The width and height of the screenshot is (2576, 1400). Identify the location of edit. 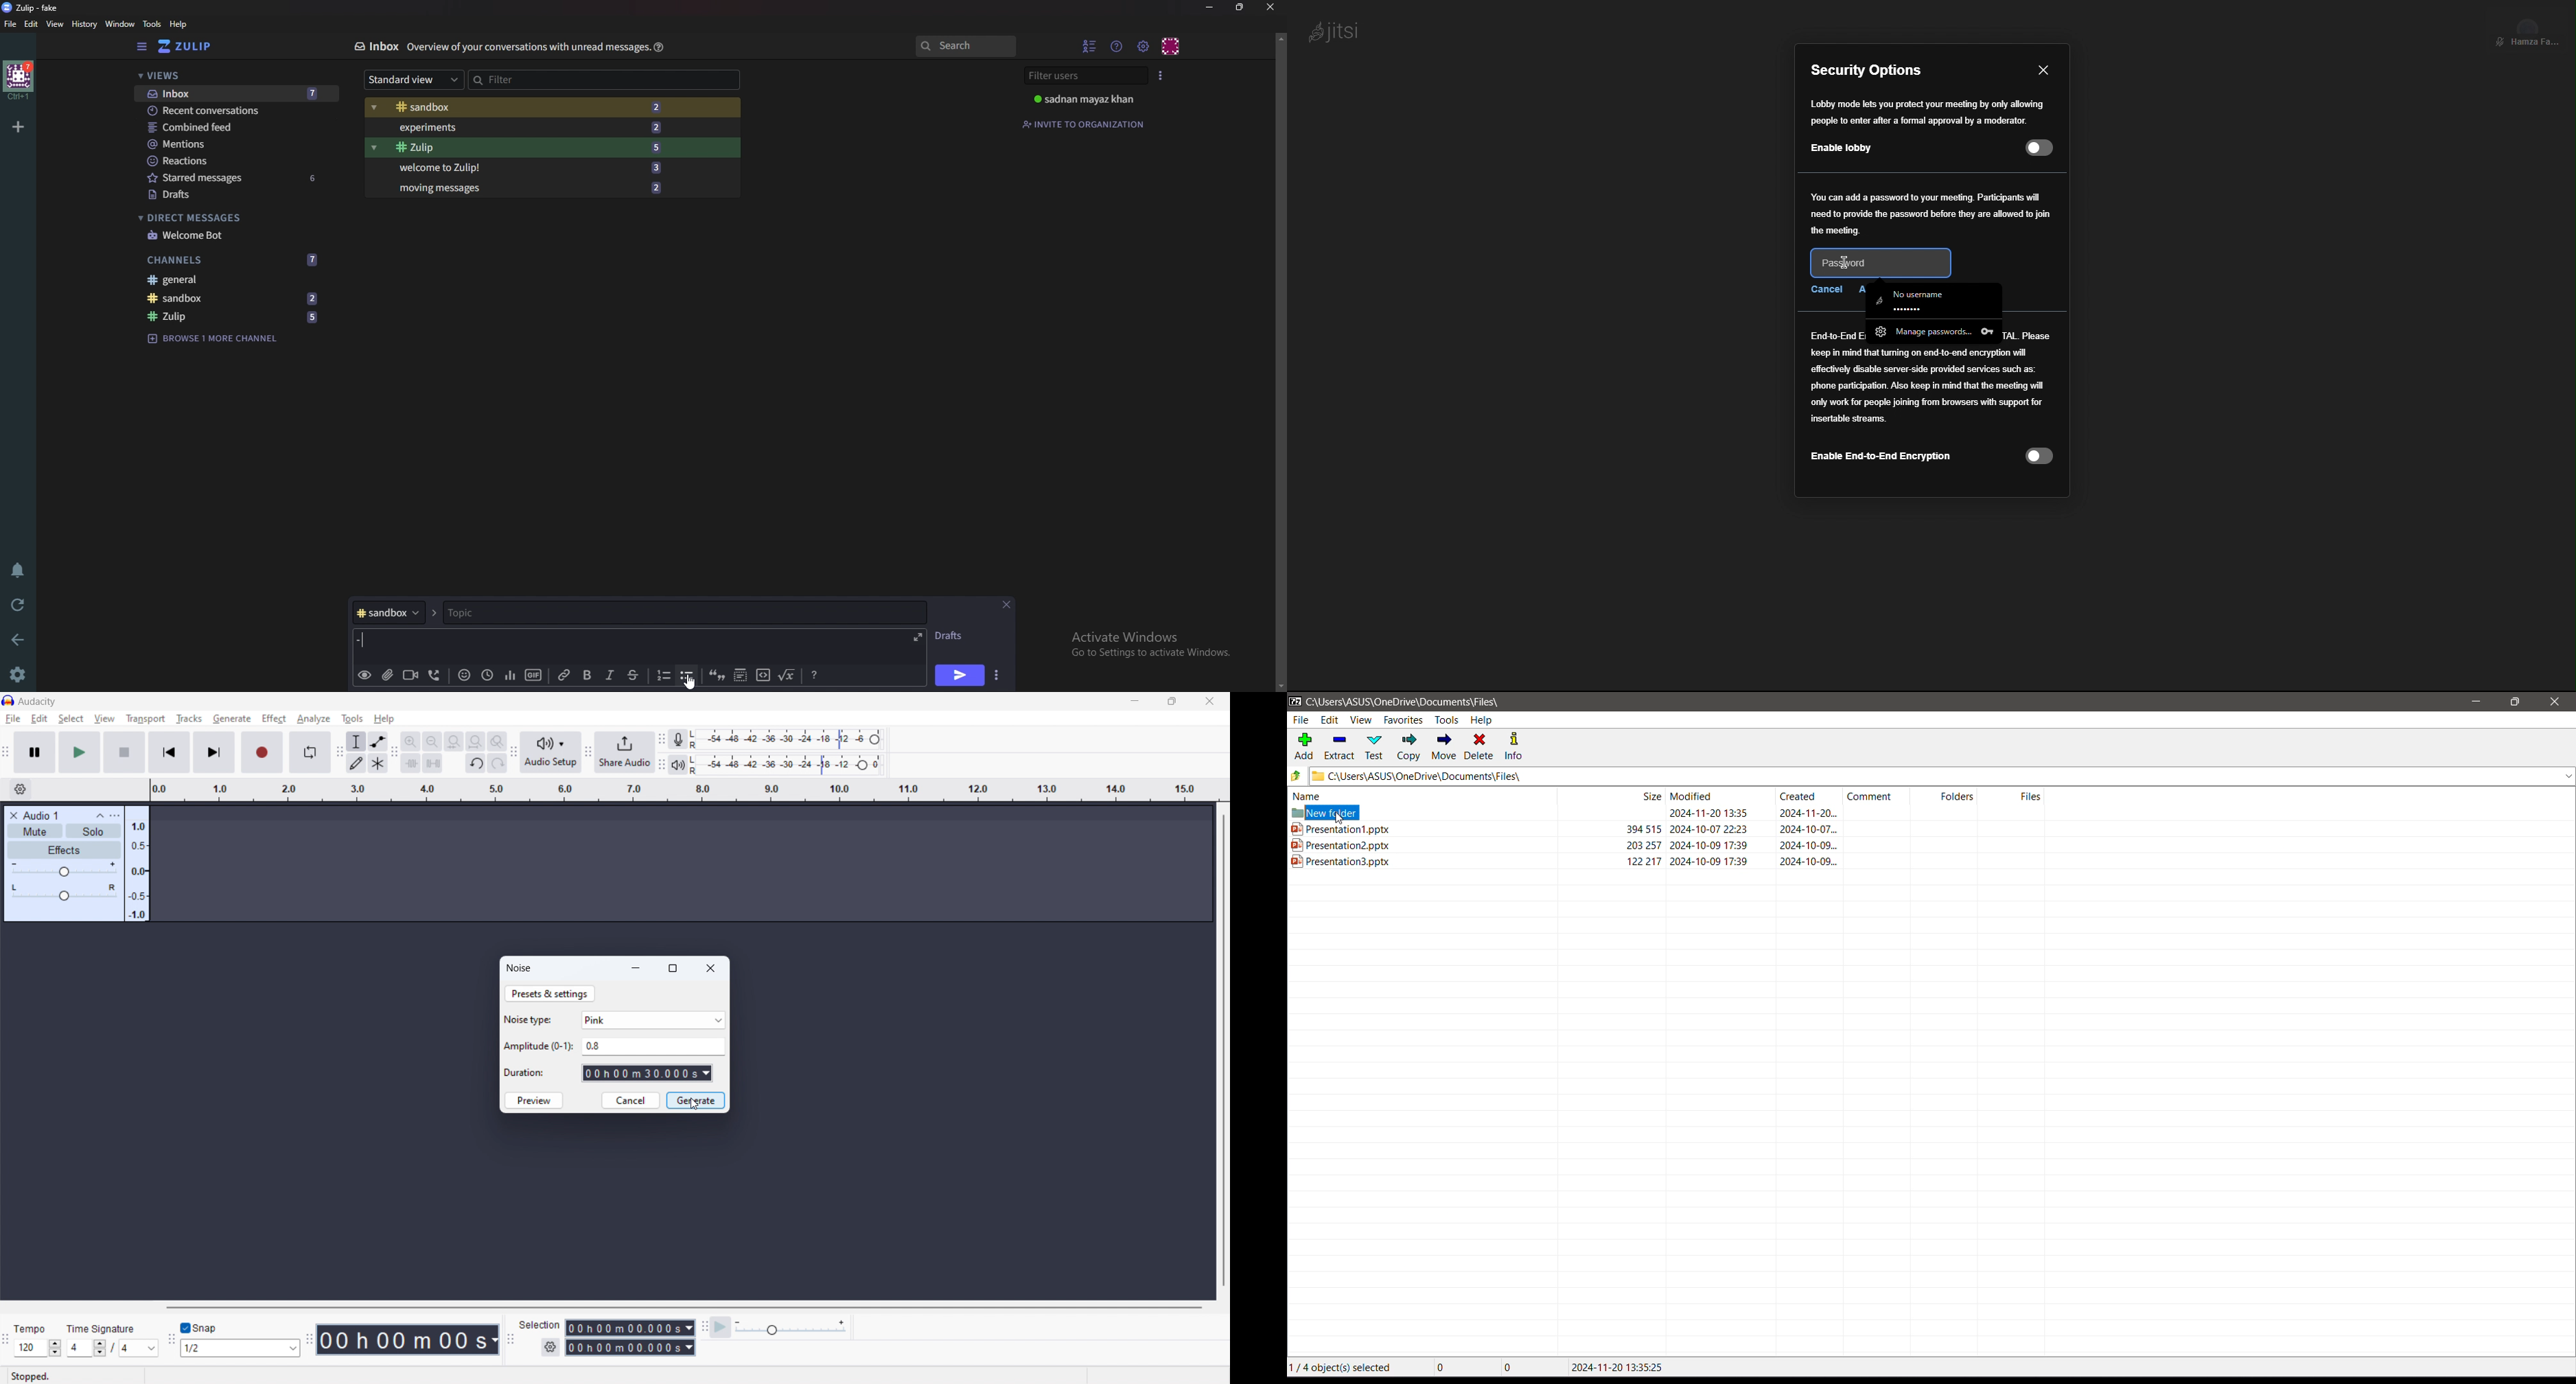
(39, 718).